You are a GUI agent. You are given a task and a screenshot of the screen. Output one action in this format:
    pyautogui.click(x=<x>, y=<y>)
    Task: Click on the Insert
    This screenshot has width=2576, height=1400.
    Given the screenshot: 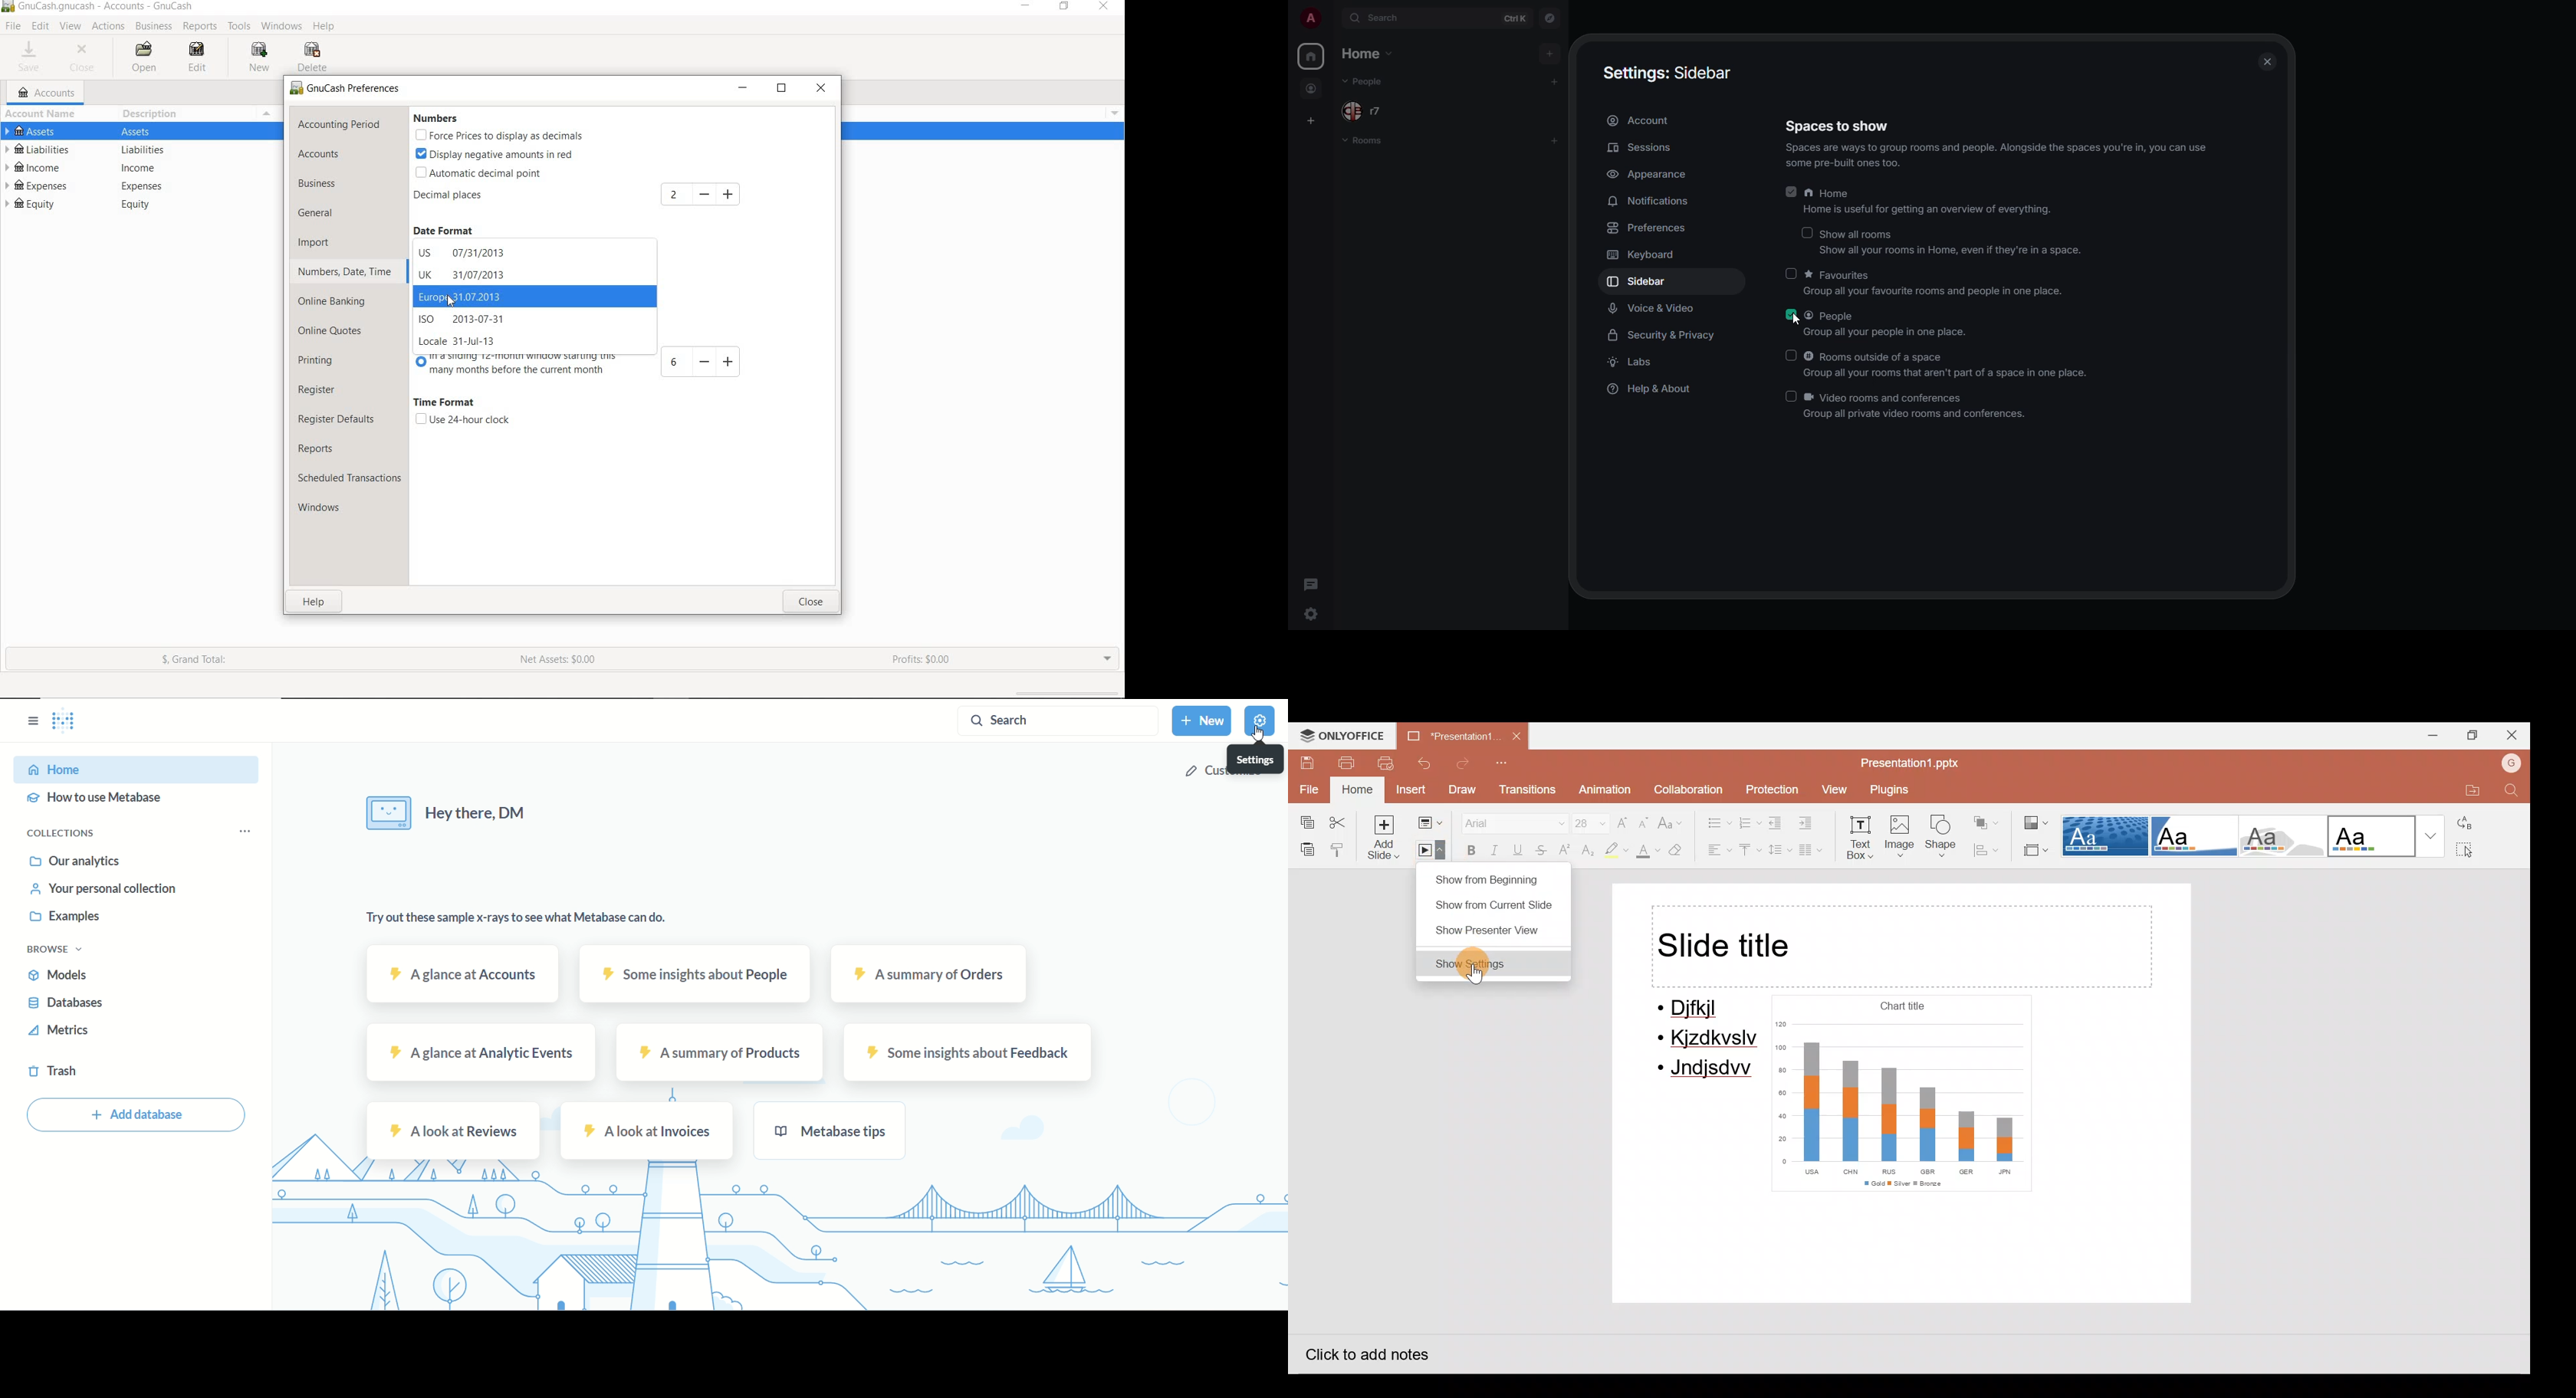 What is the action you would take?
    pyautogui.click(x=1407, y=790)
    